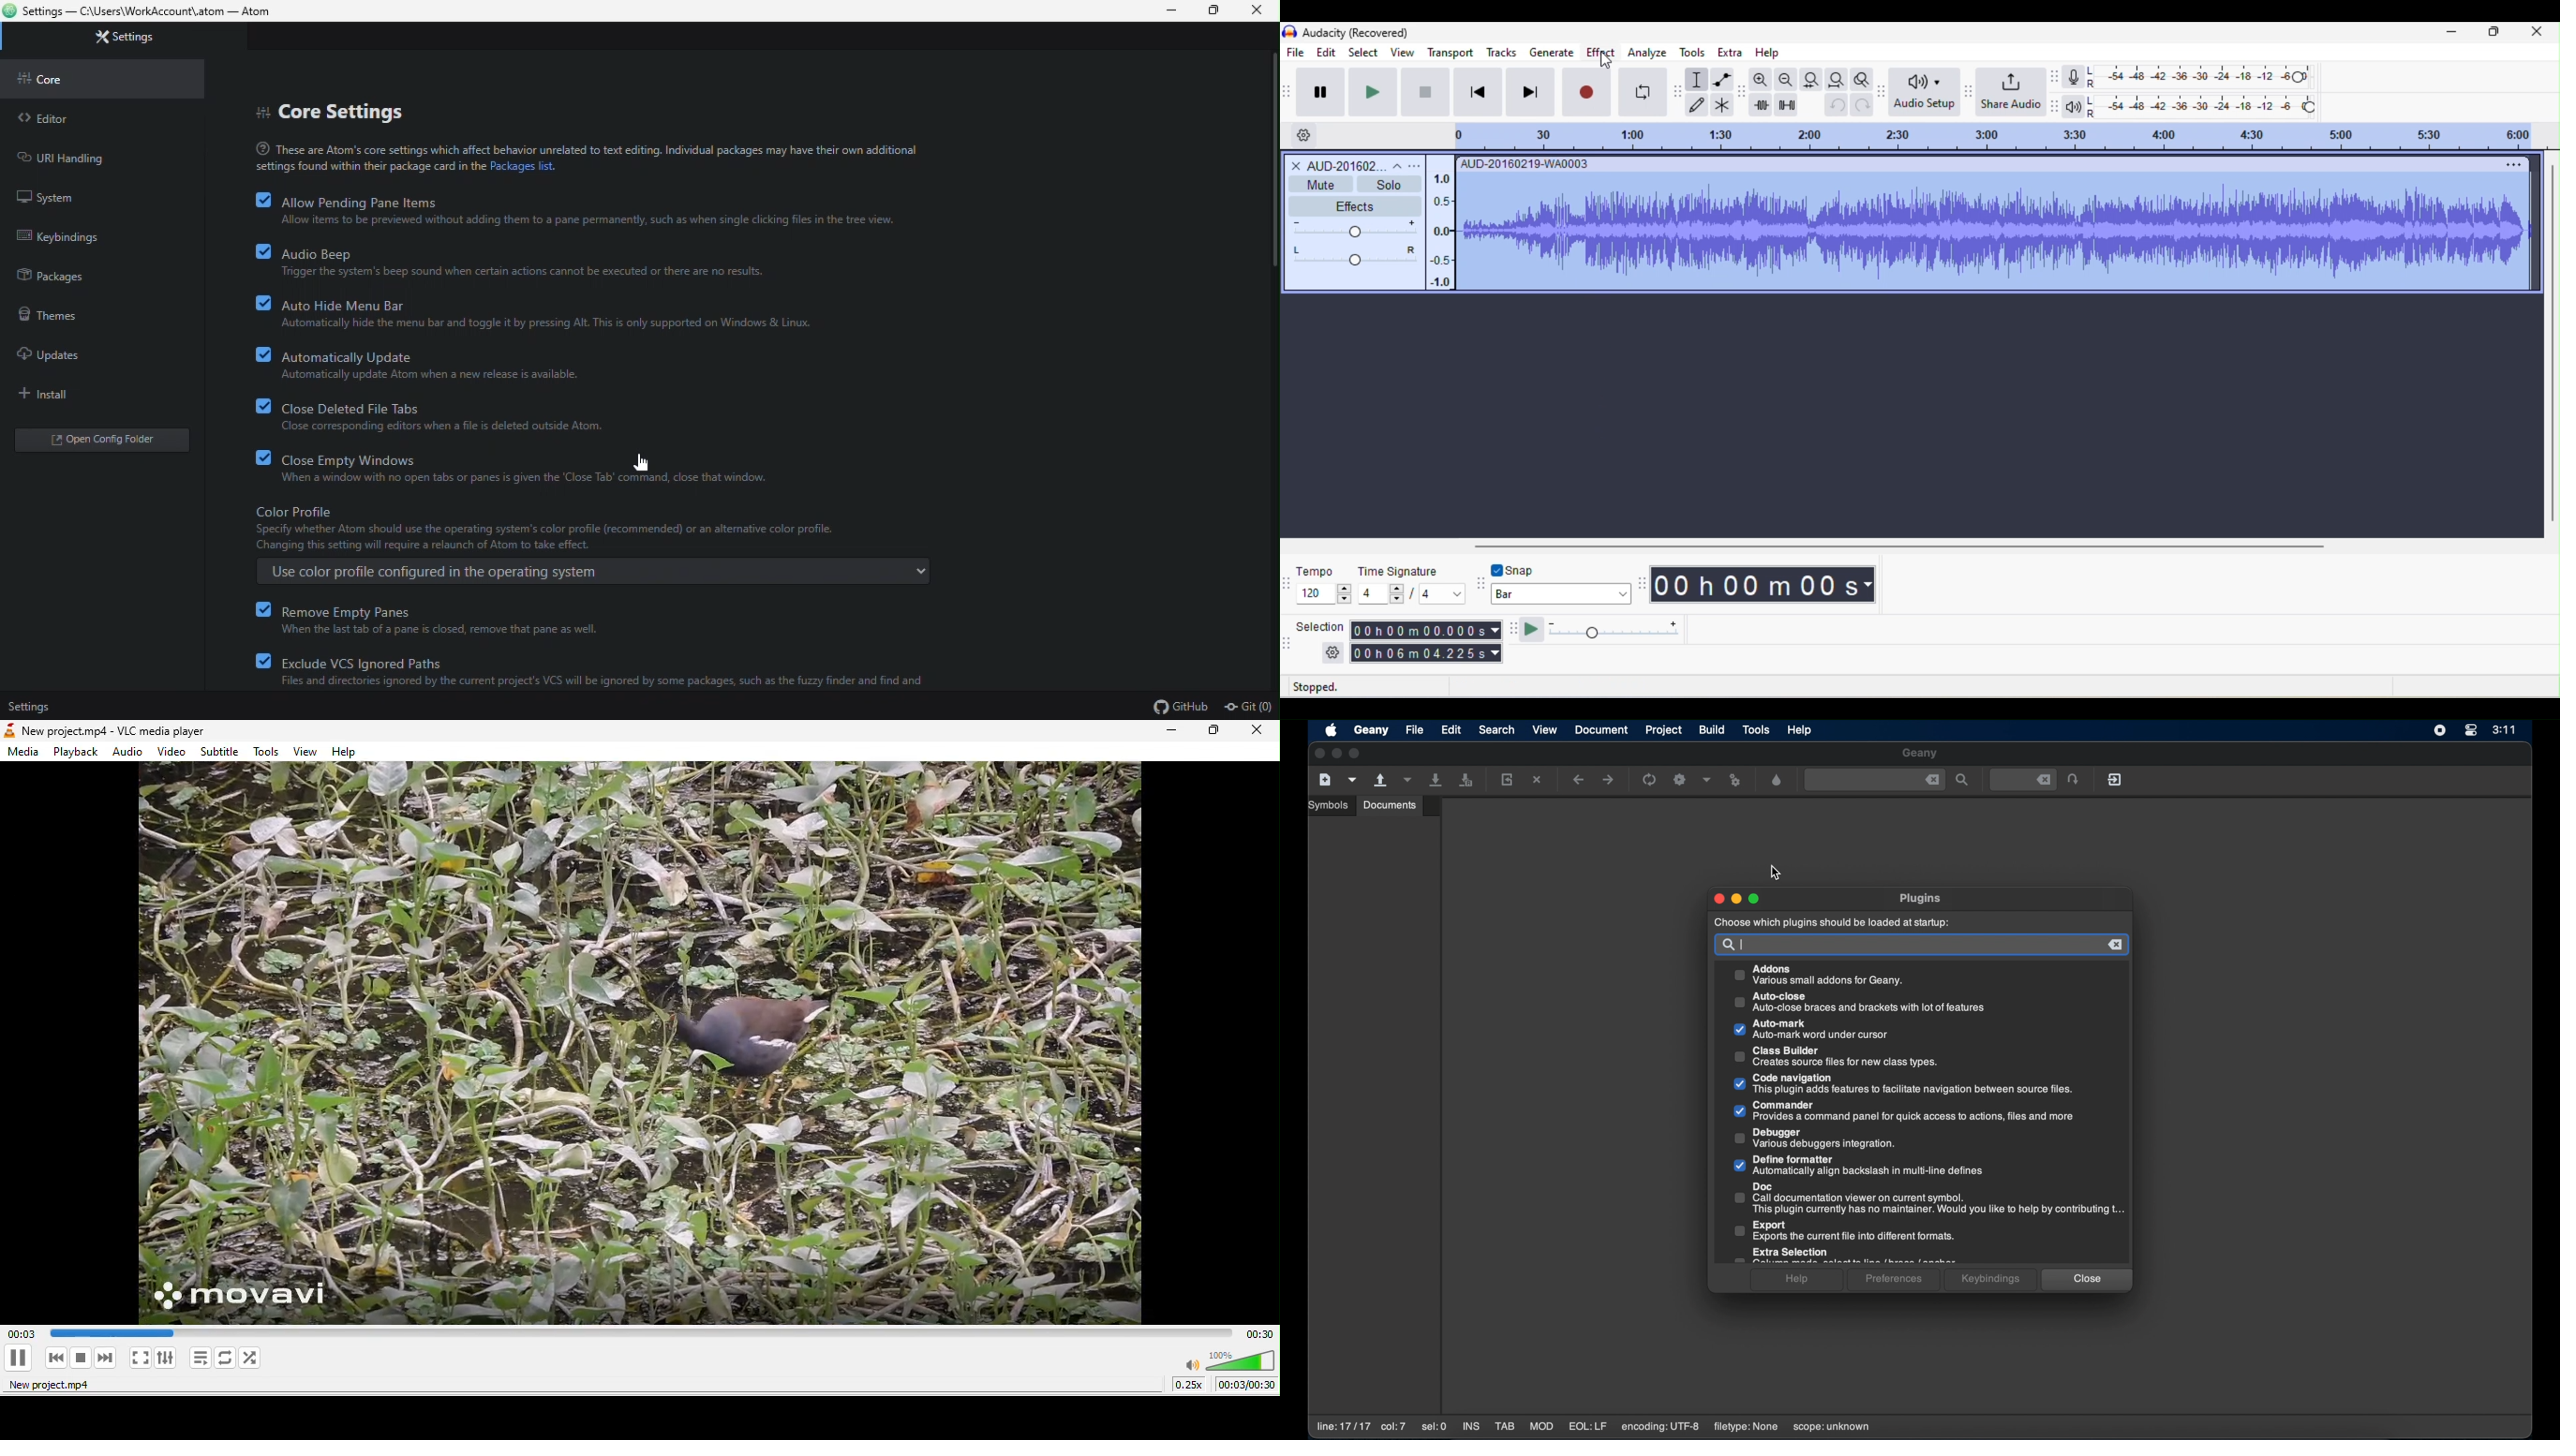  Describe the element at coordinates (129, 752) in the screenshot. I see `audio` at that location.